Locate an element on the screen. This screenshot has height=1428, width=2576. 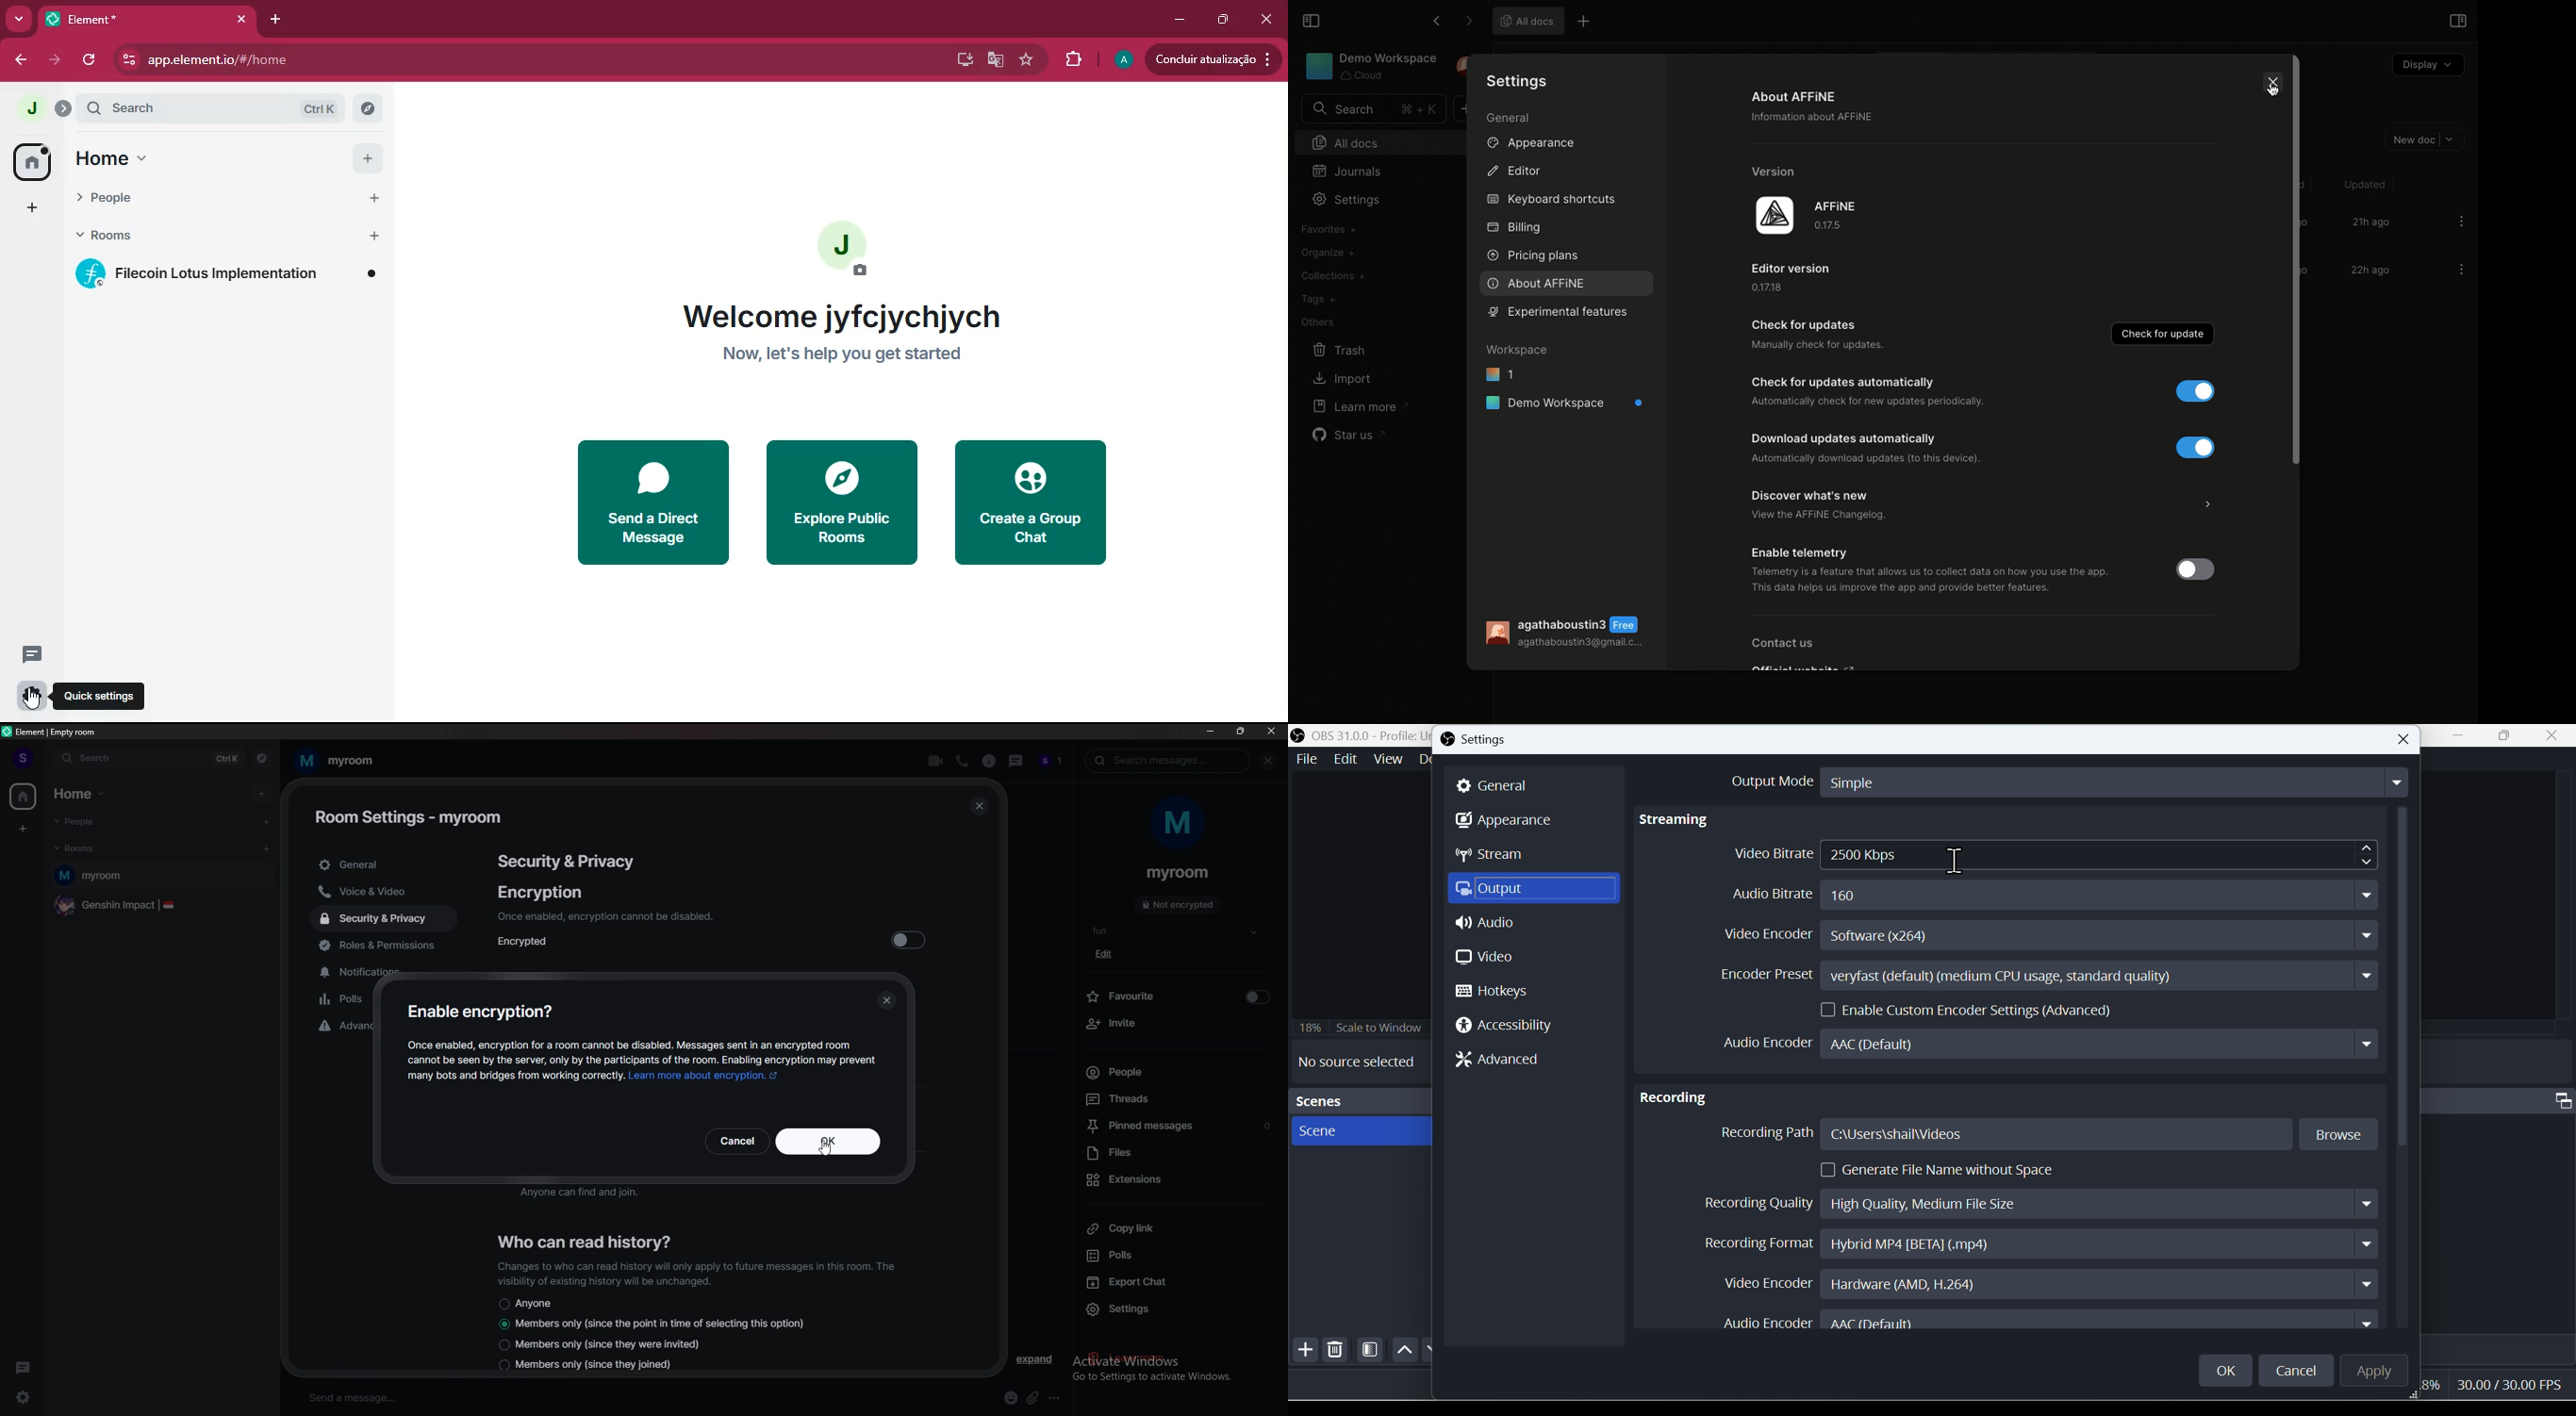
send a direct message is located at coordinates (652, 500).